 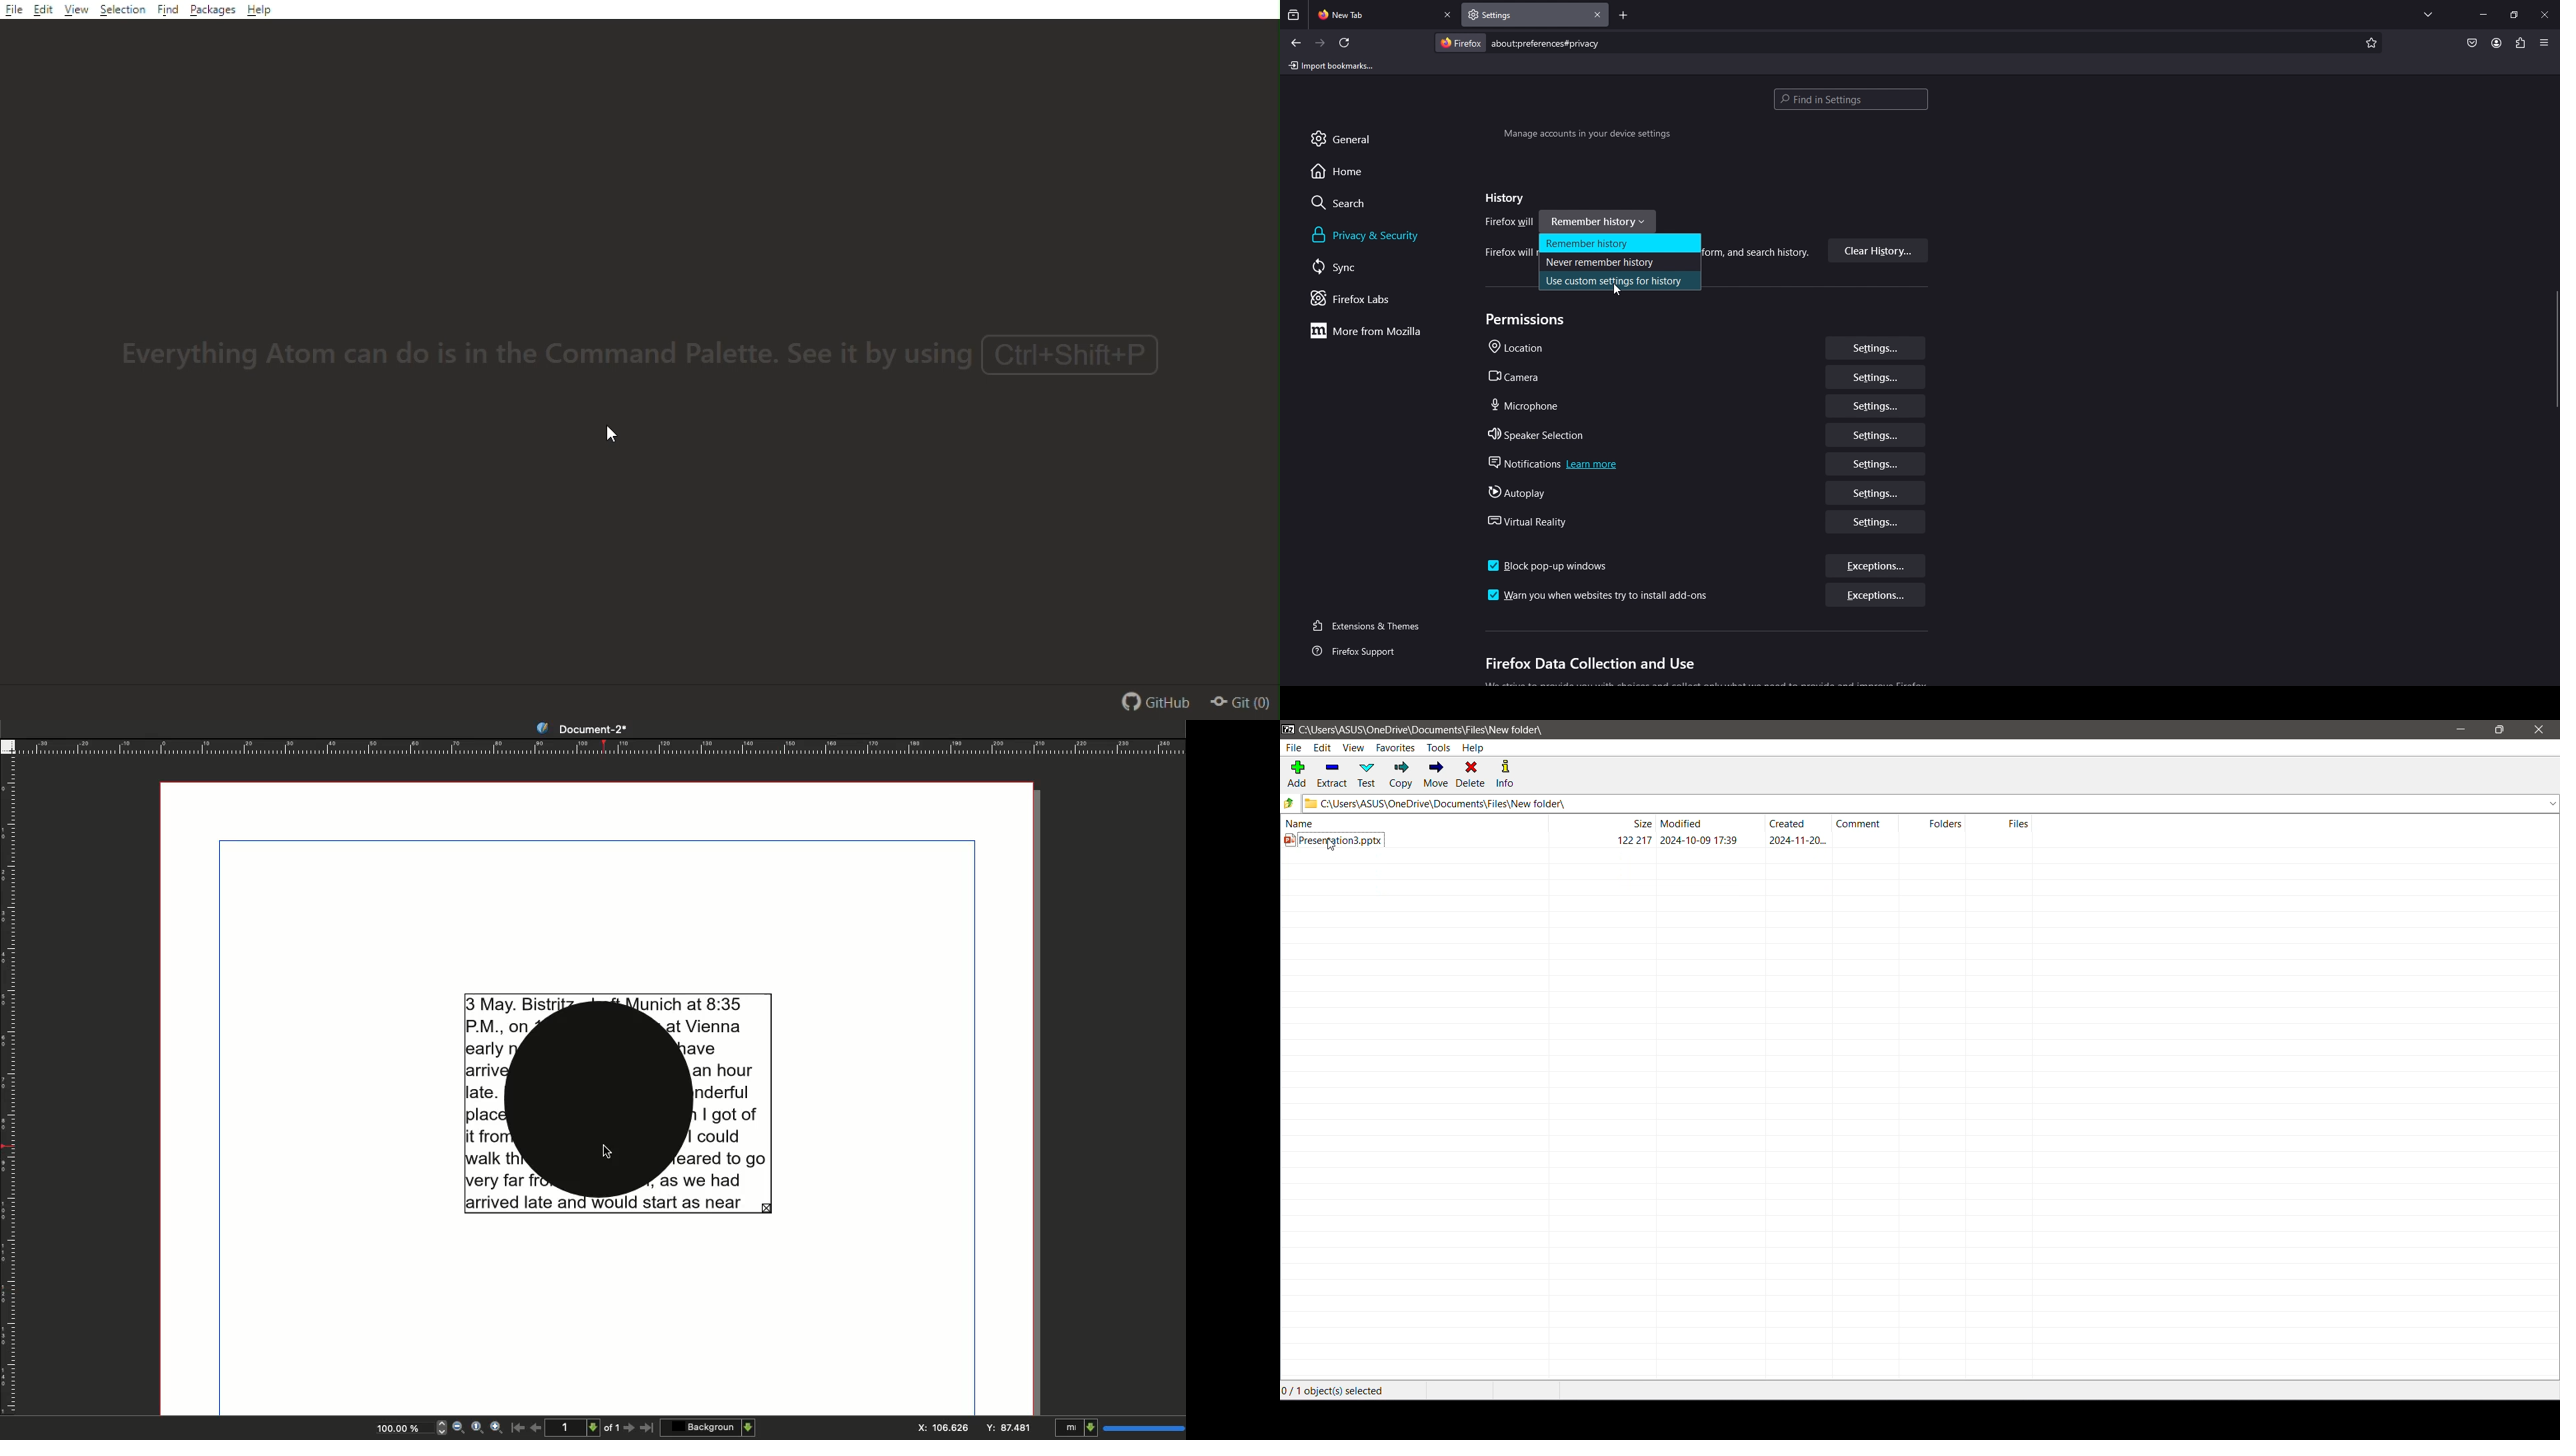 I want to click on close tab, so click(x=1449, y=15).